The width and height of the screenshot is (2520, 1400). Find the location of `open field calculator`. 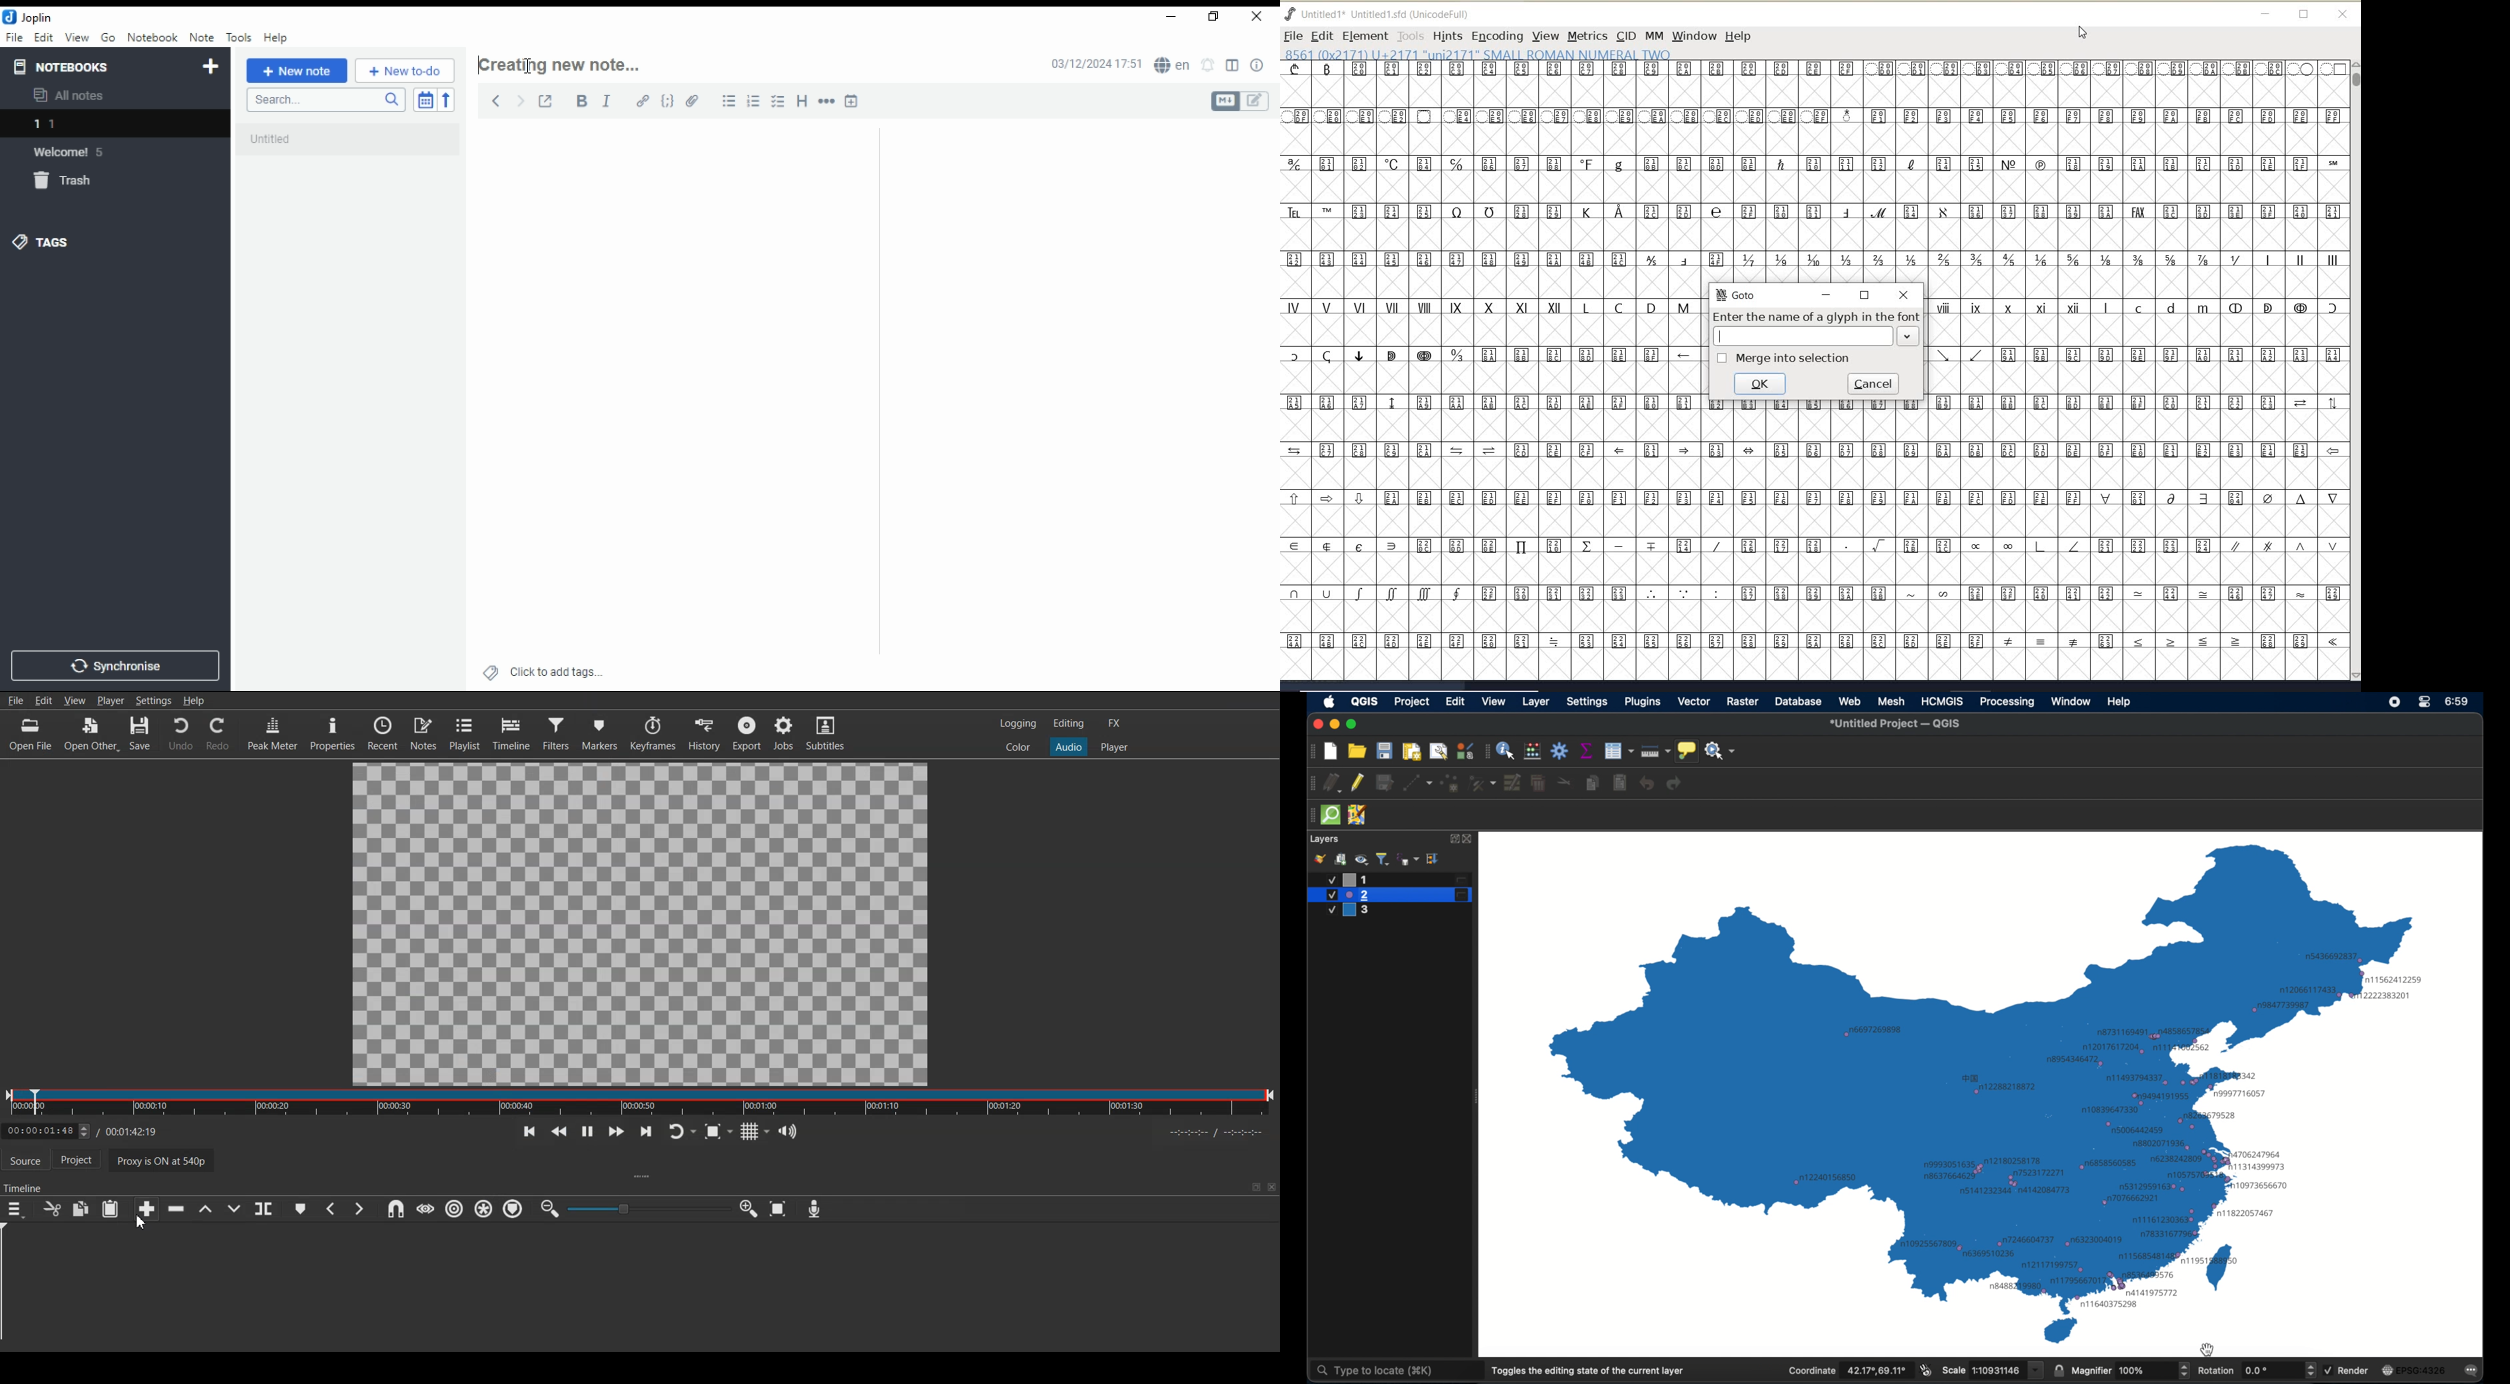

open field calculator is located at coordinates (1533, 750).